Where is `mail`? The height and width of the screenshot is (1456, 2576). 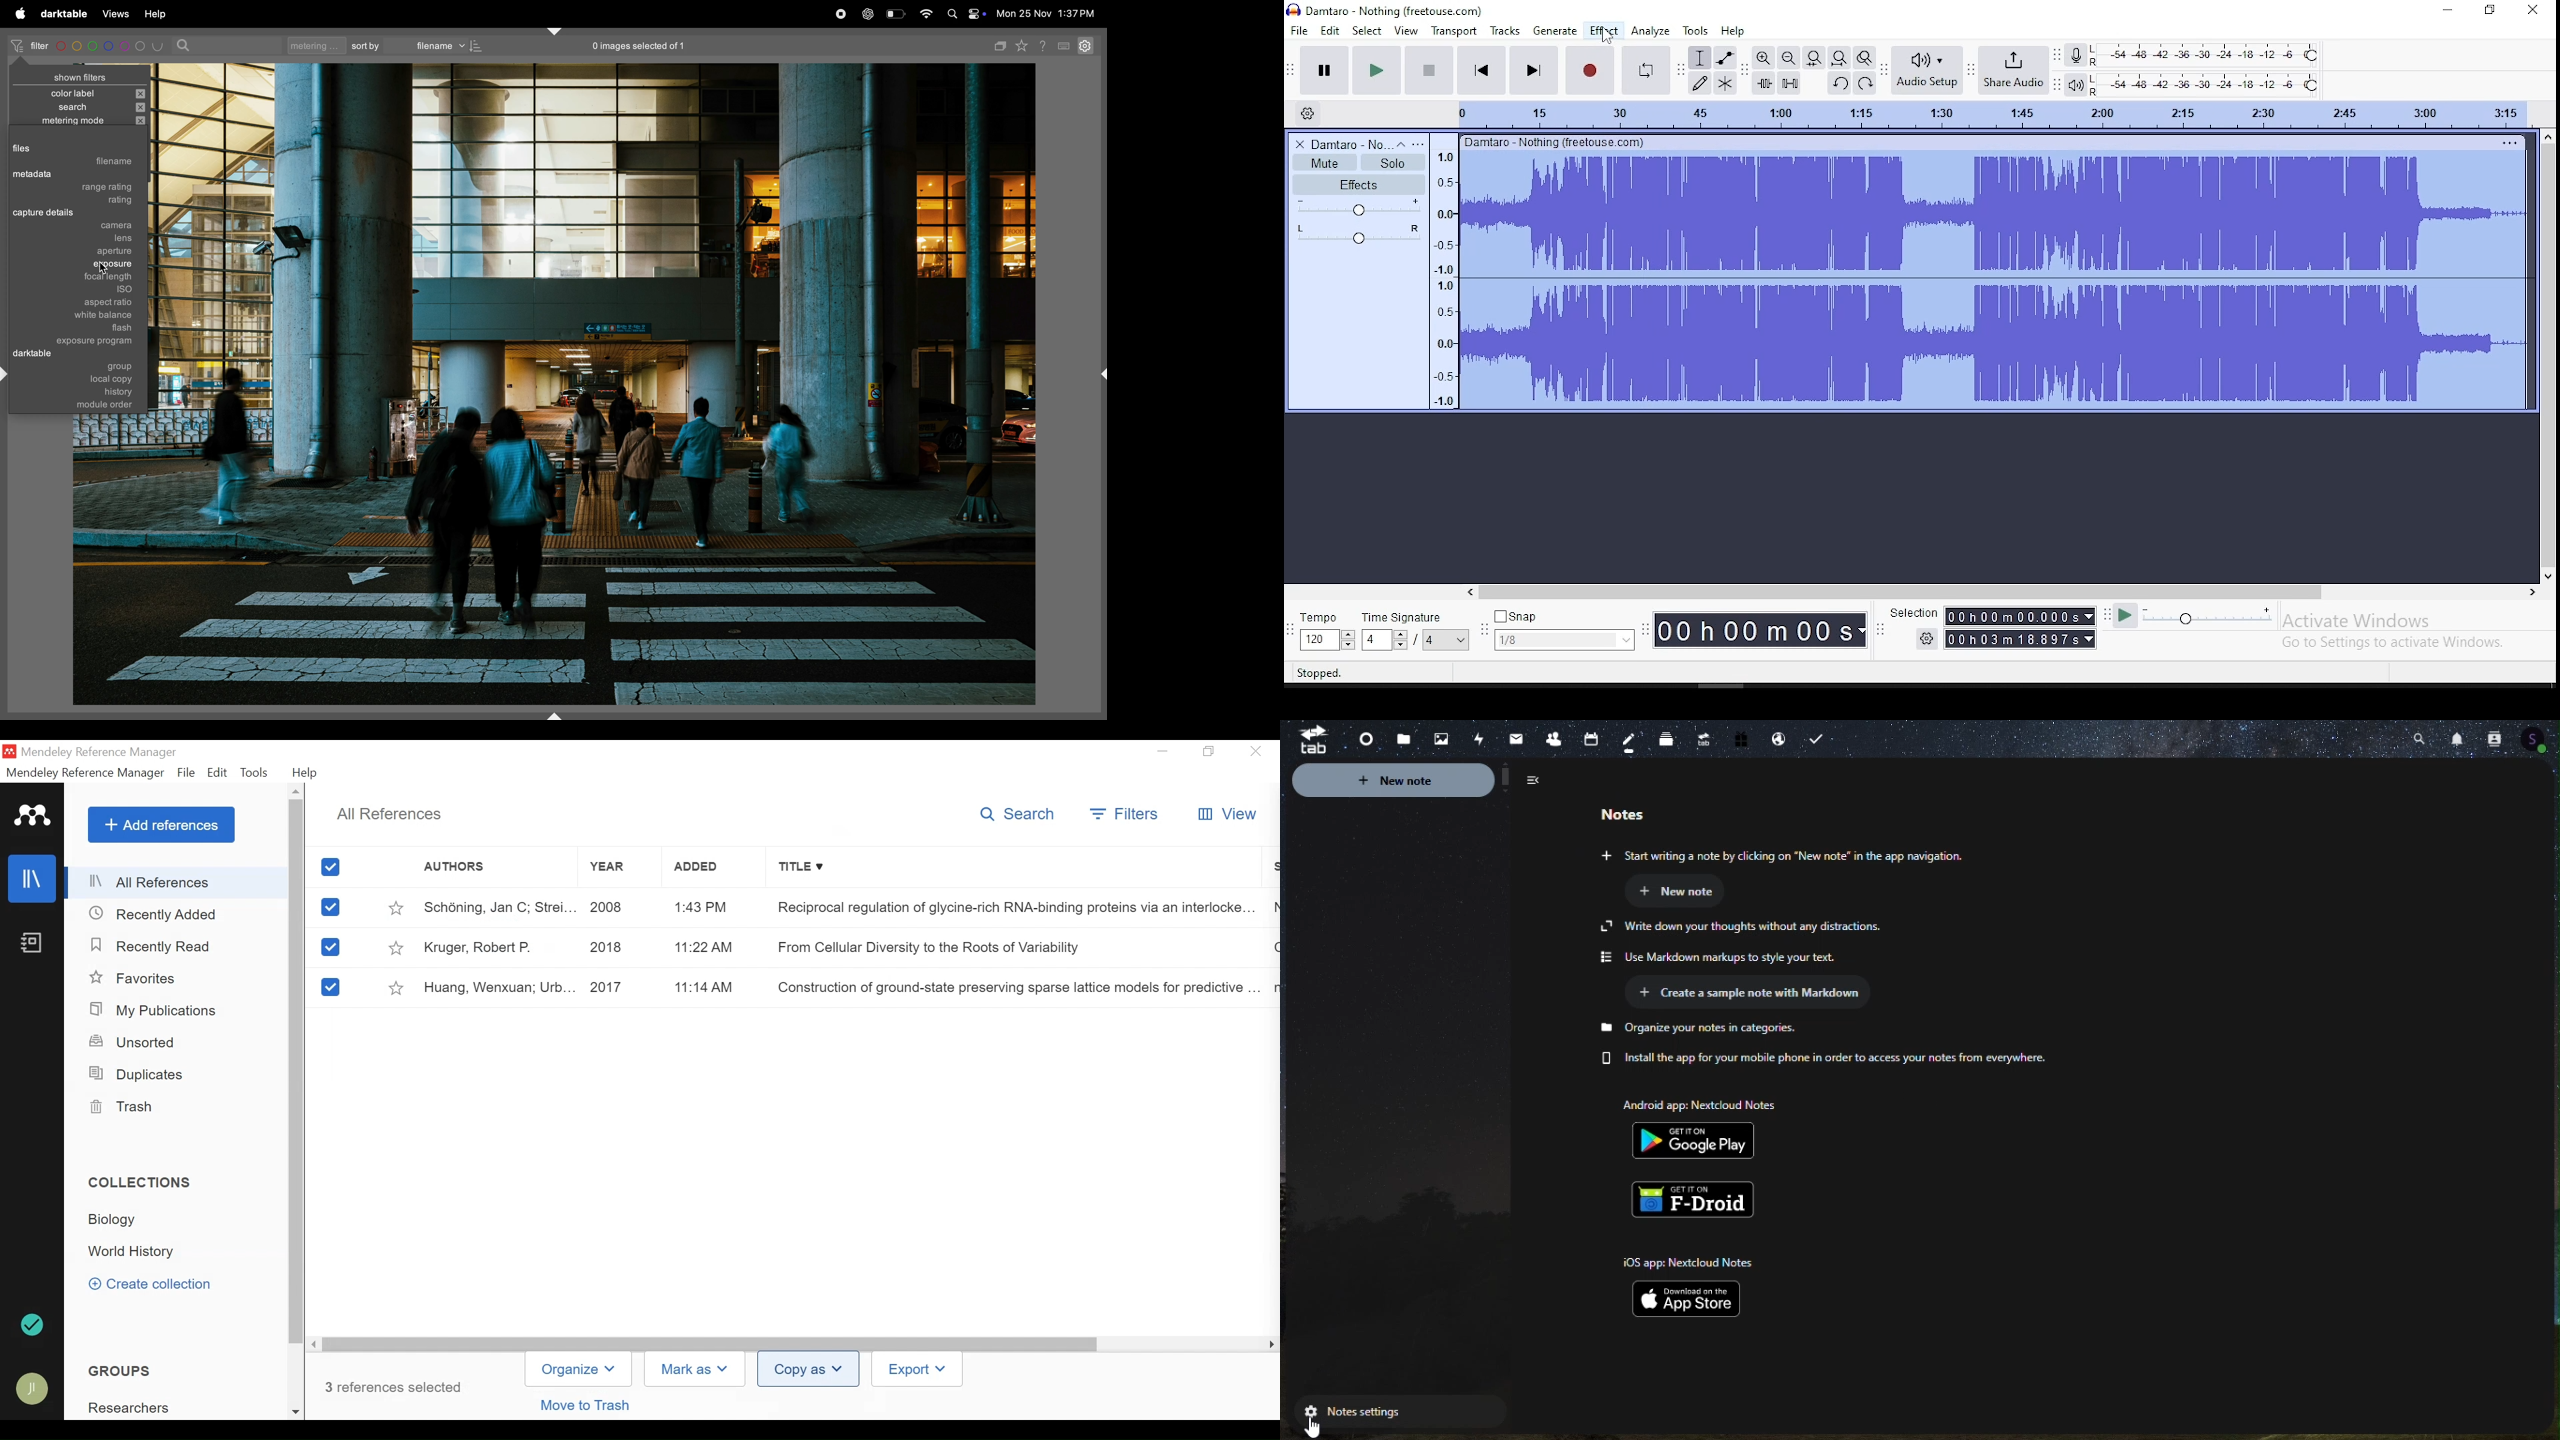
mail is located at coordinates (1509, 739).